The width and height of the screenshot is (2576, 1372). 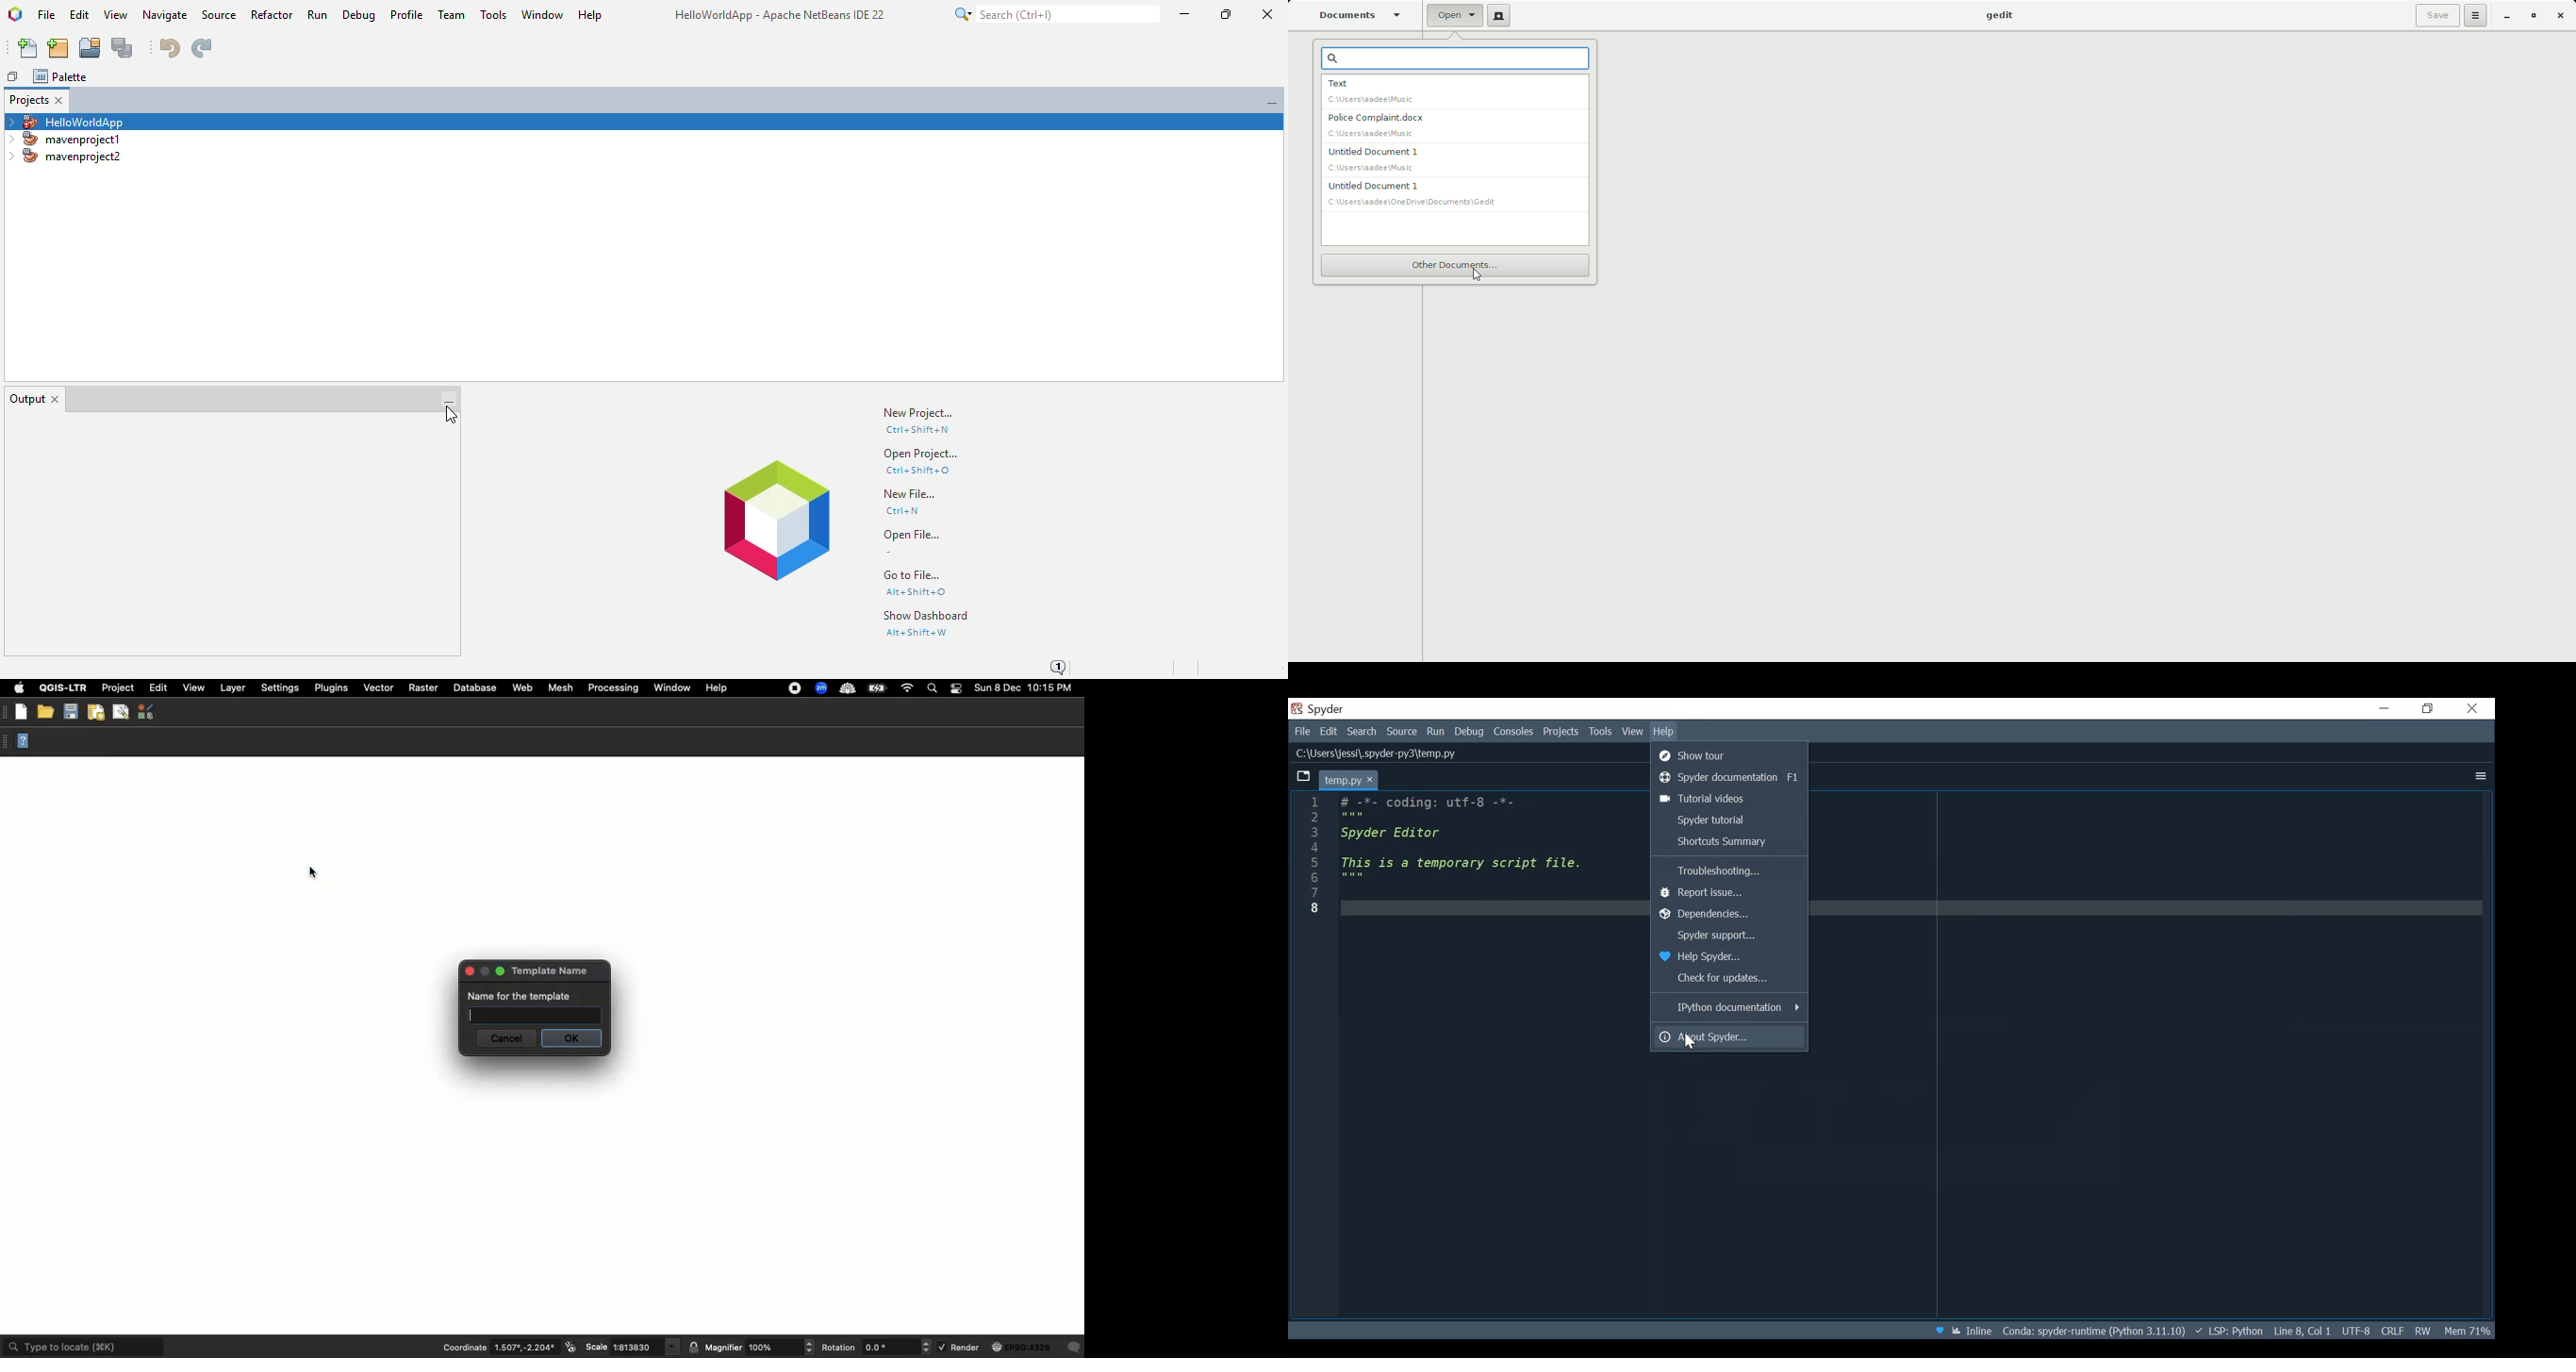 What do you see at coordinates (2467, 1331) in the screenshot?
I see `Memory Usage` at bounding box center [2467, 1331].